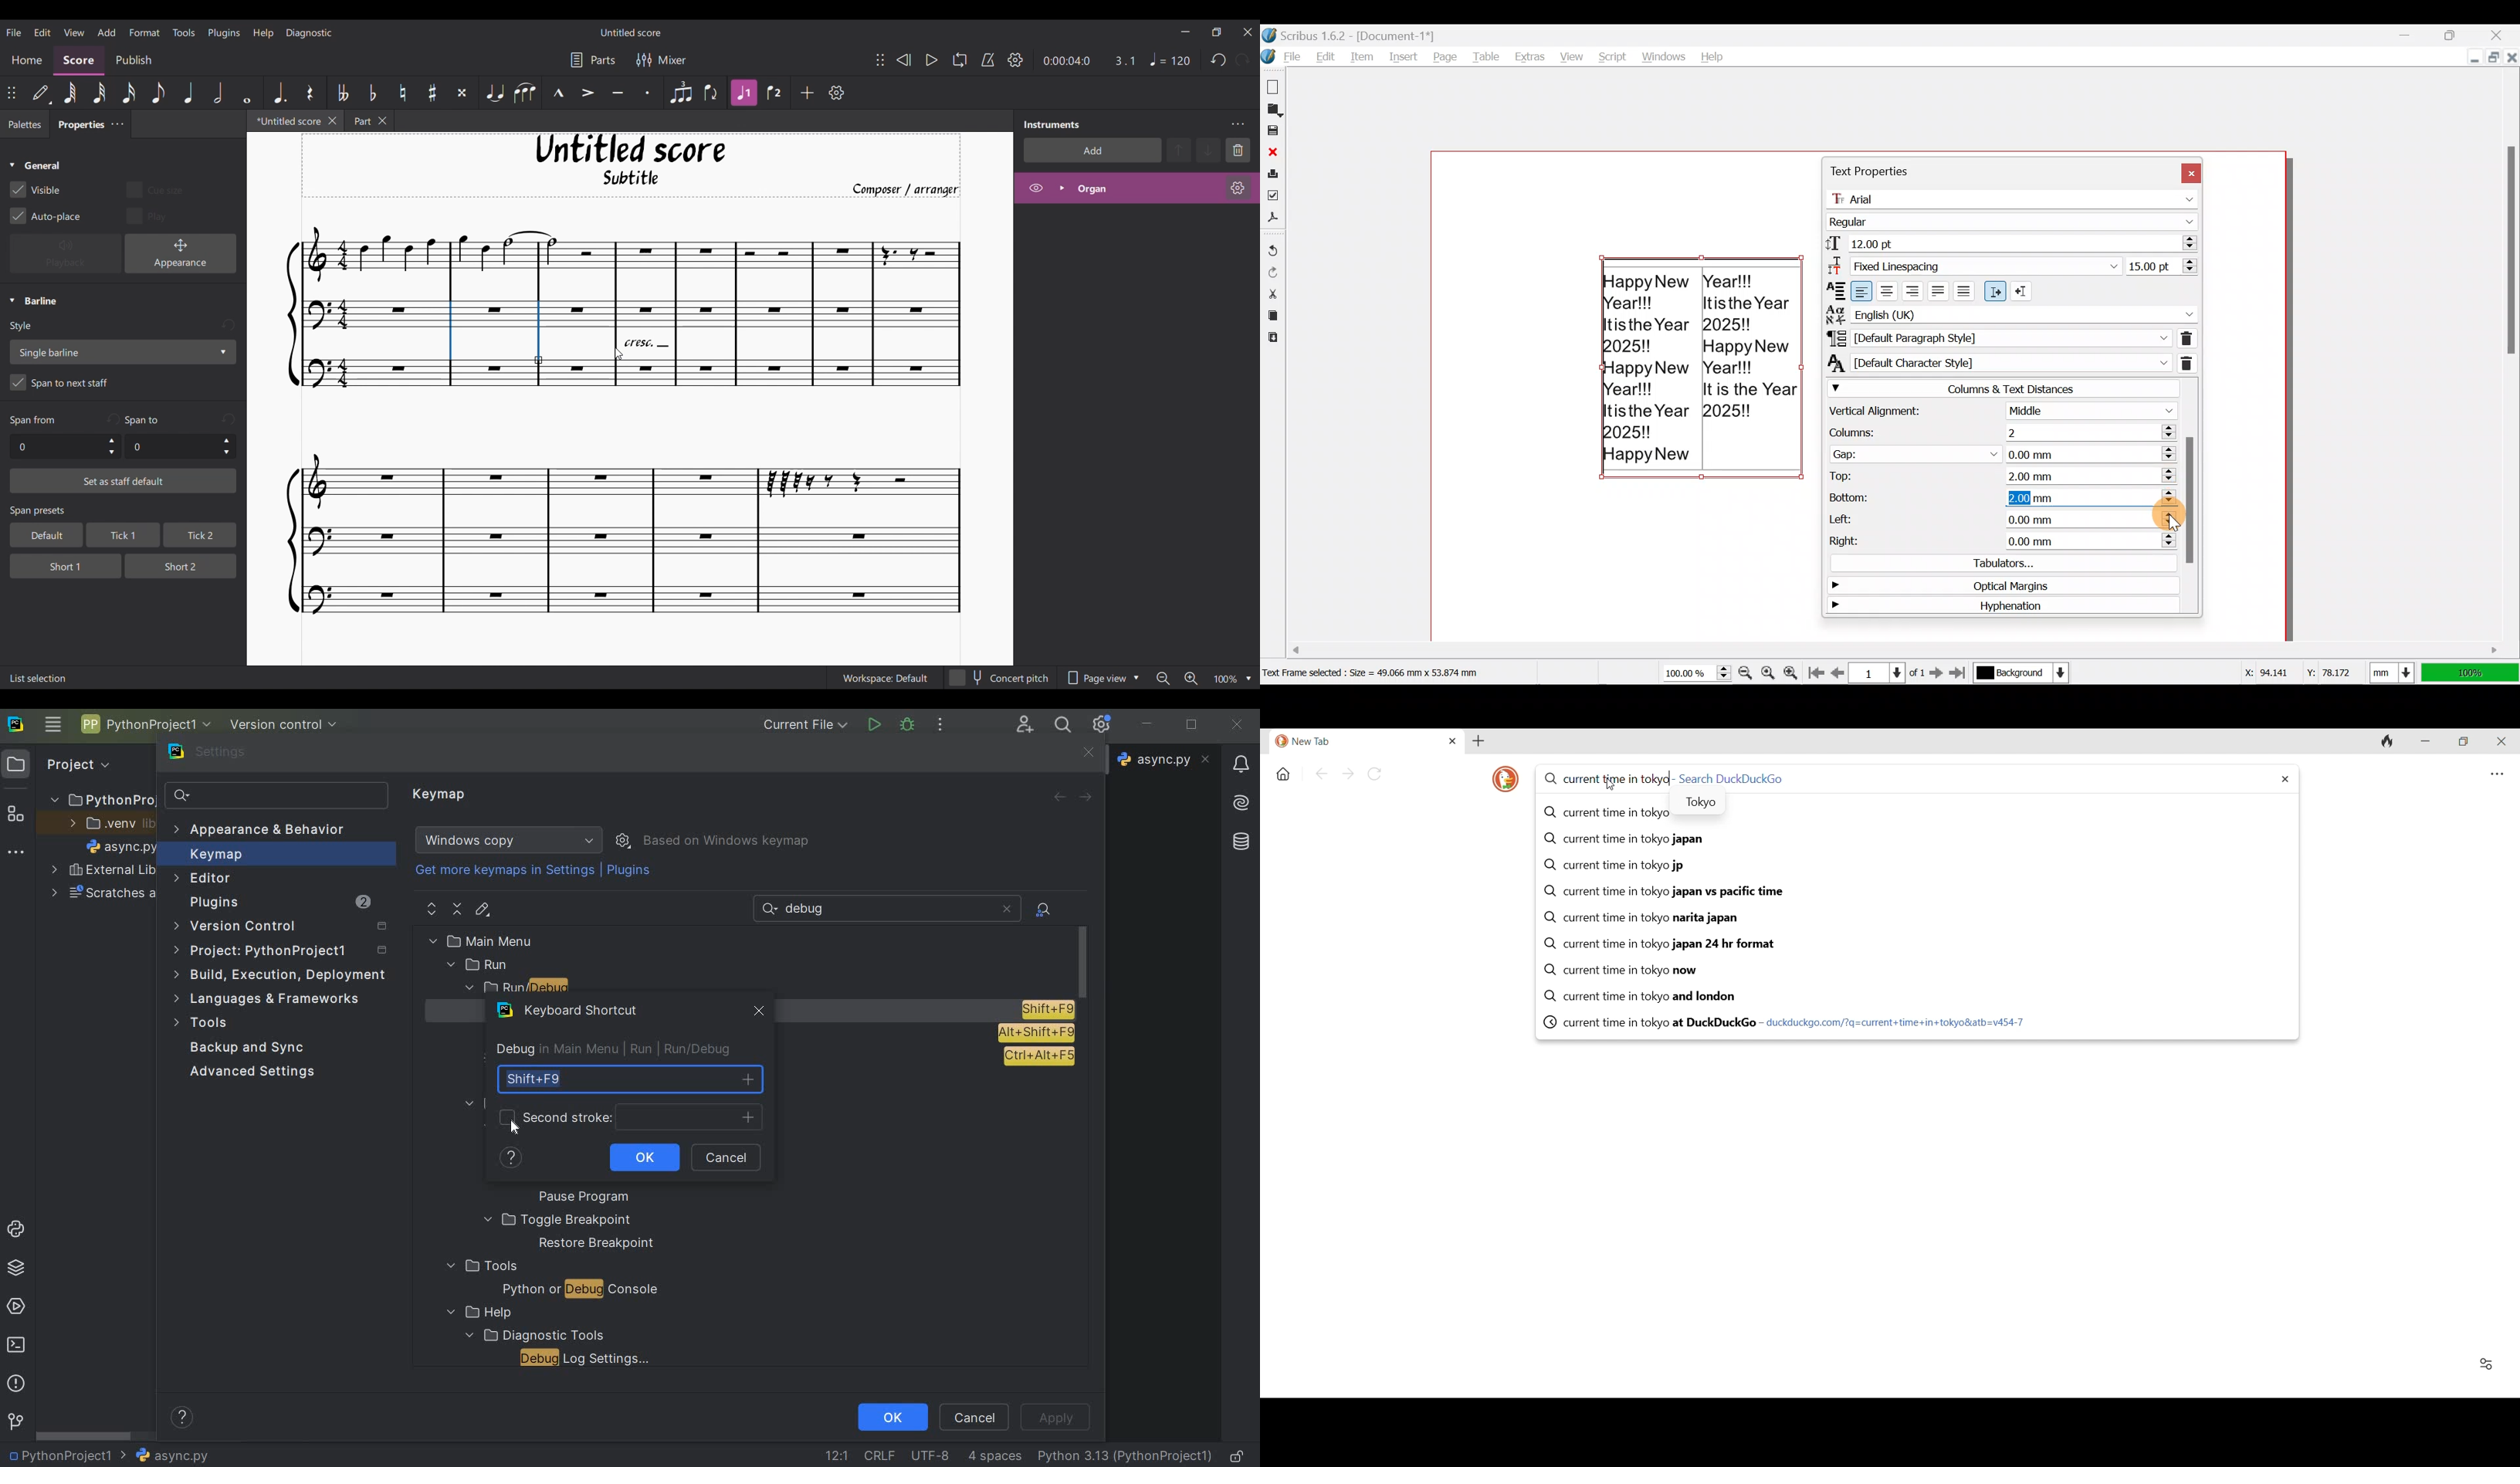 The image size is (2520, 1484). What do you see at coordinates (1973, 264) in the screenshot?
I see `Select line spacing mode` at bounding box center [1973, 264].